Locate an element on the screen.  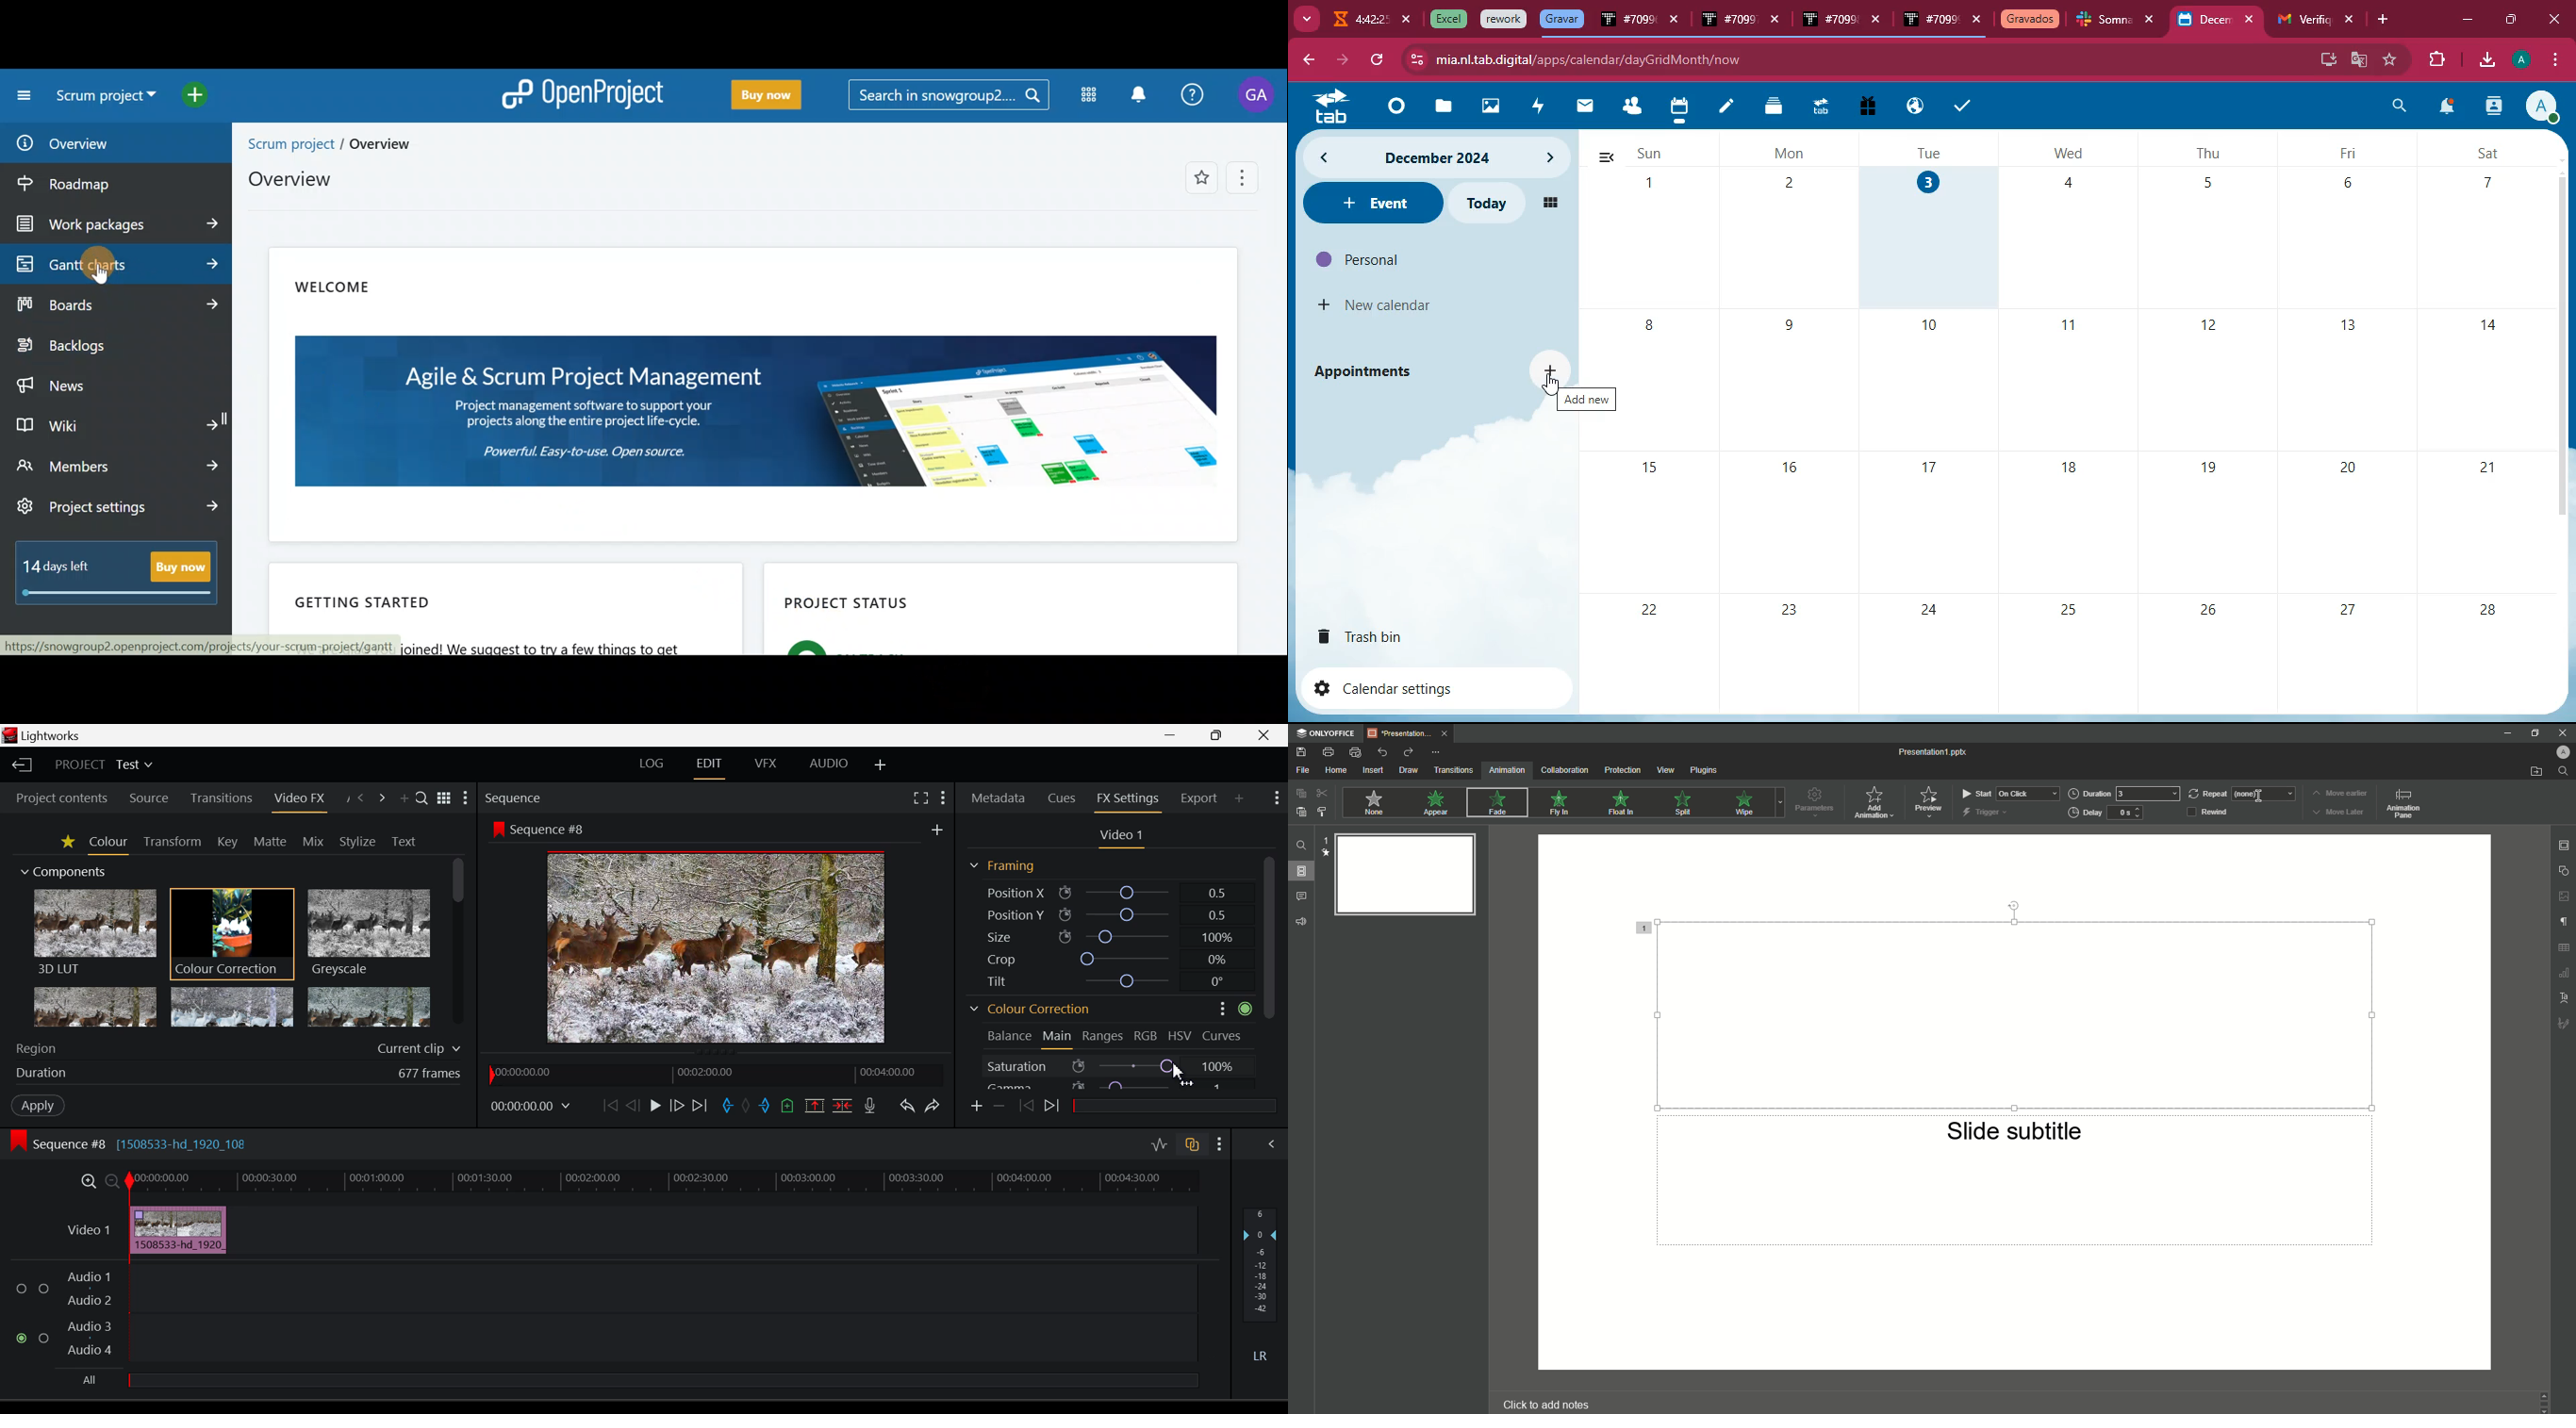
Print is located at coordinates (1329, 751).